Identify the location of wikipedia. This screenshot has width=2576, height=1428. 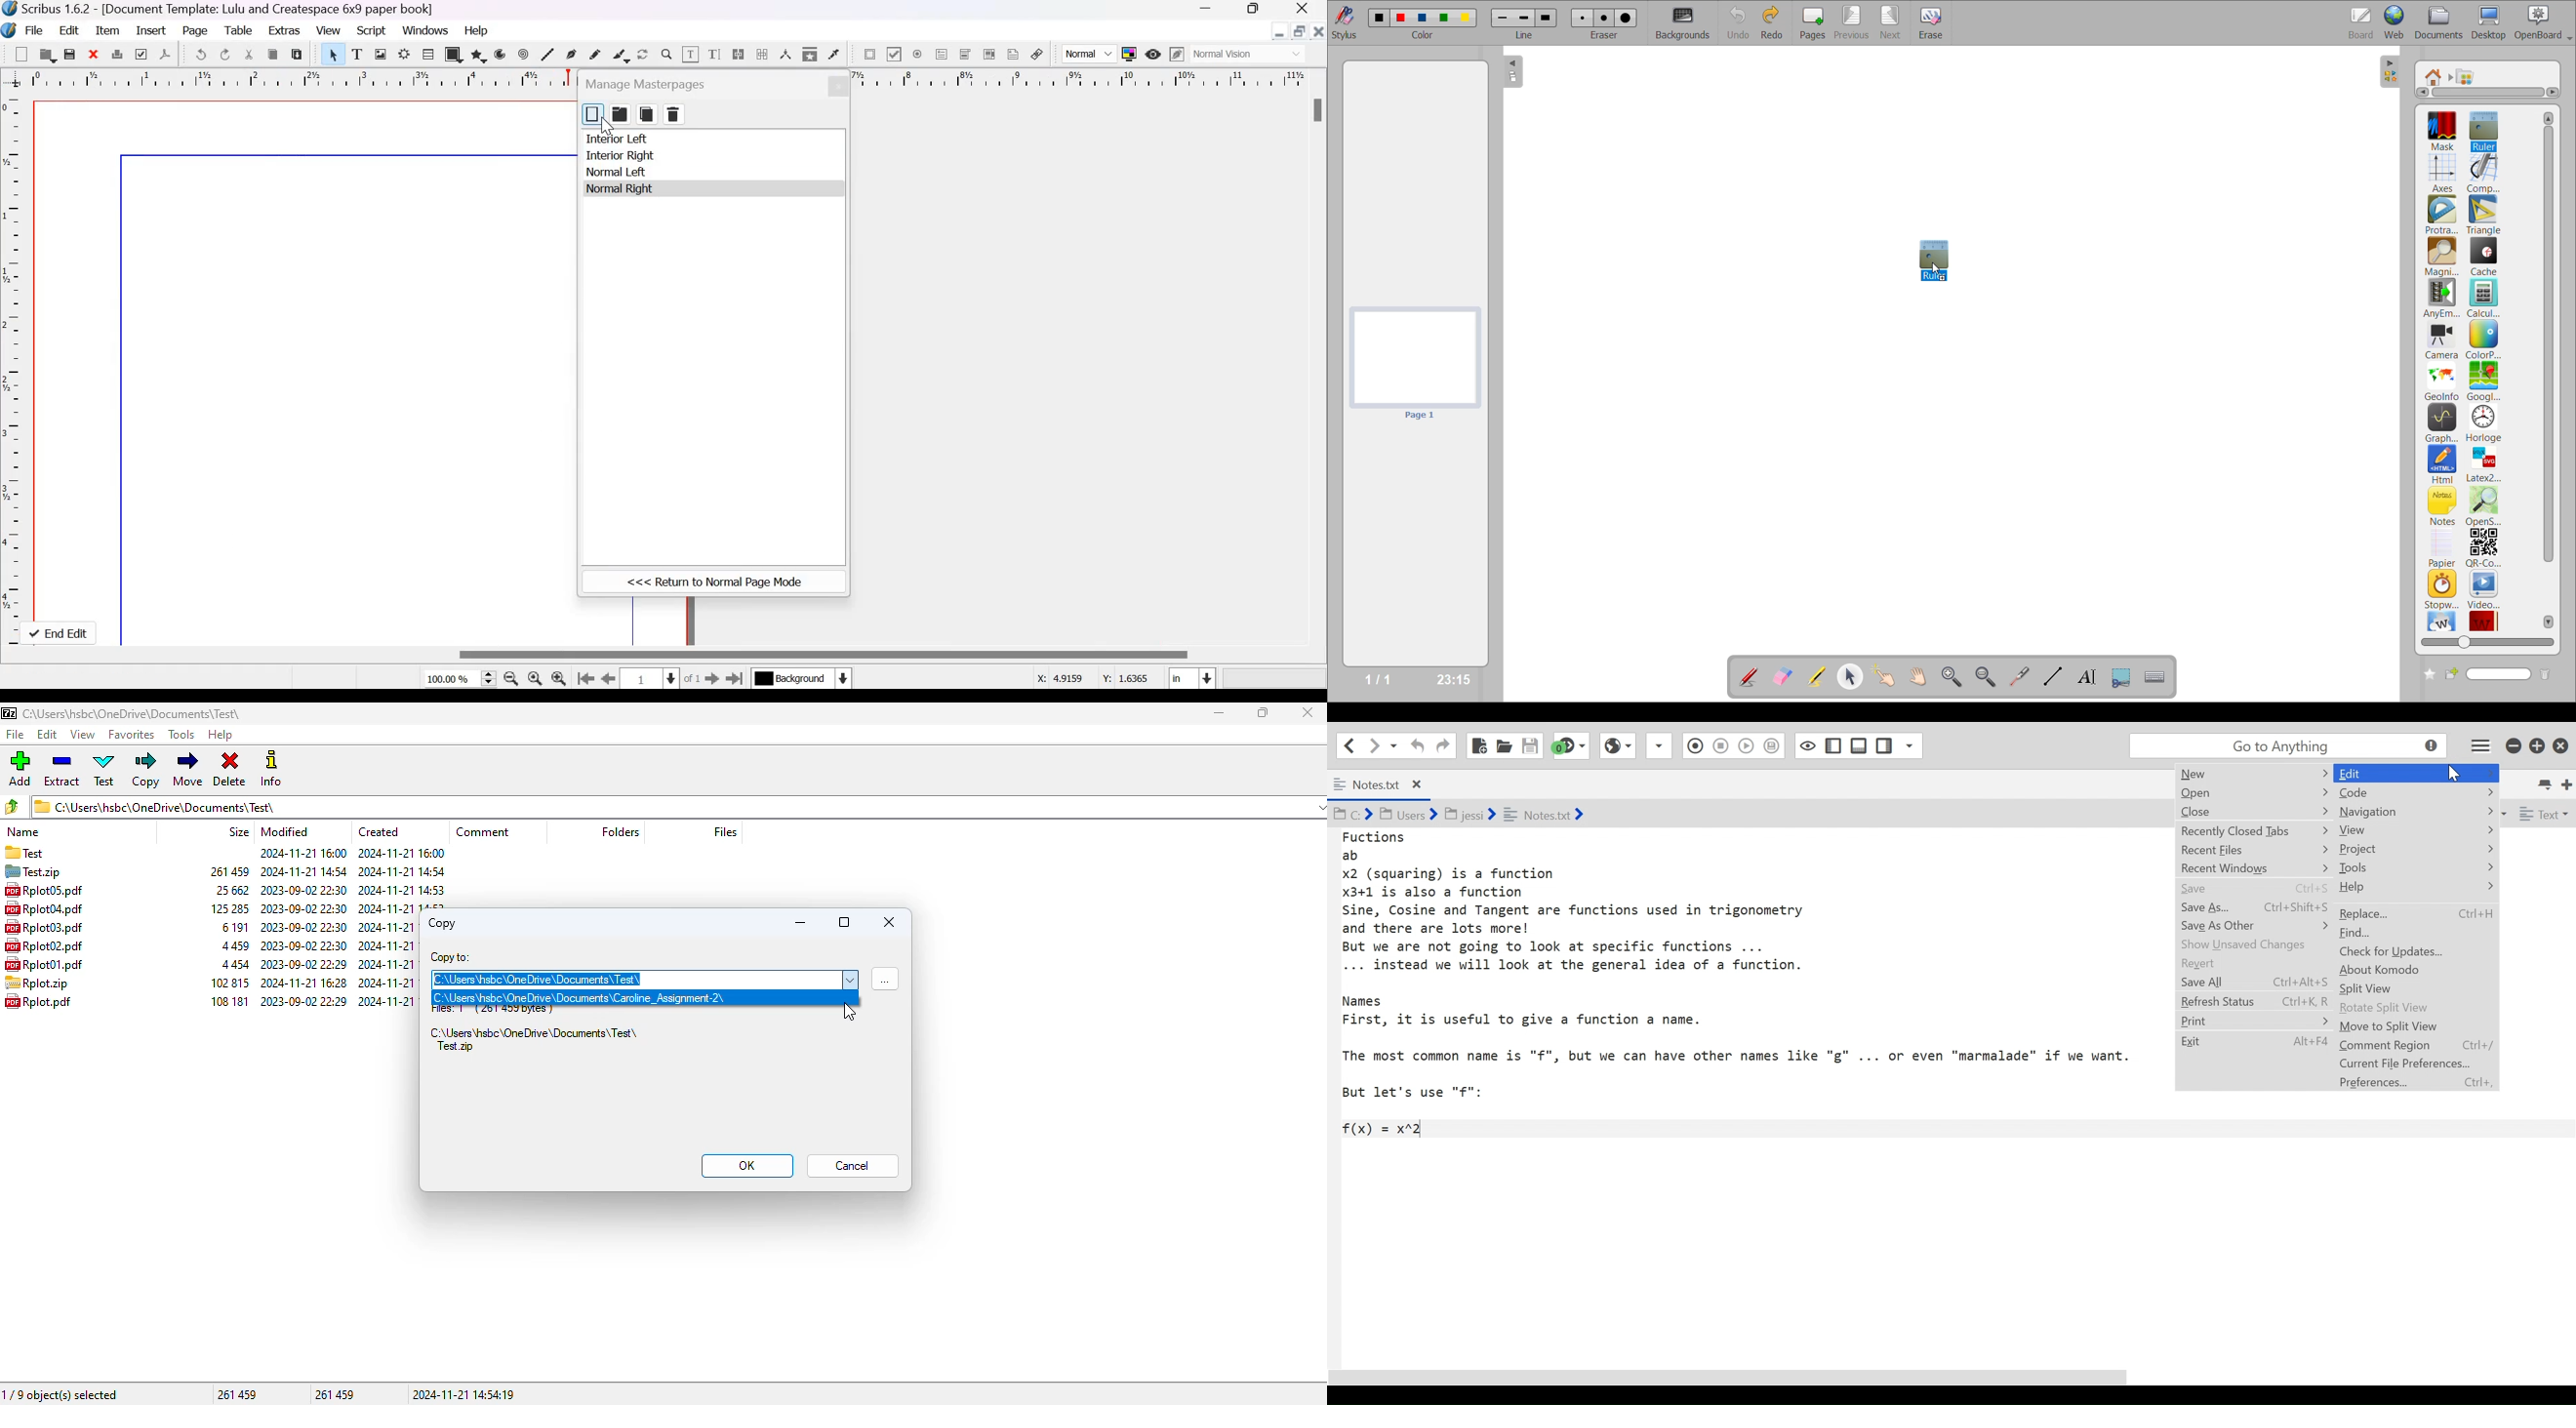
(2441, 621).